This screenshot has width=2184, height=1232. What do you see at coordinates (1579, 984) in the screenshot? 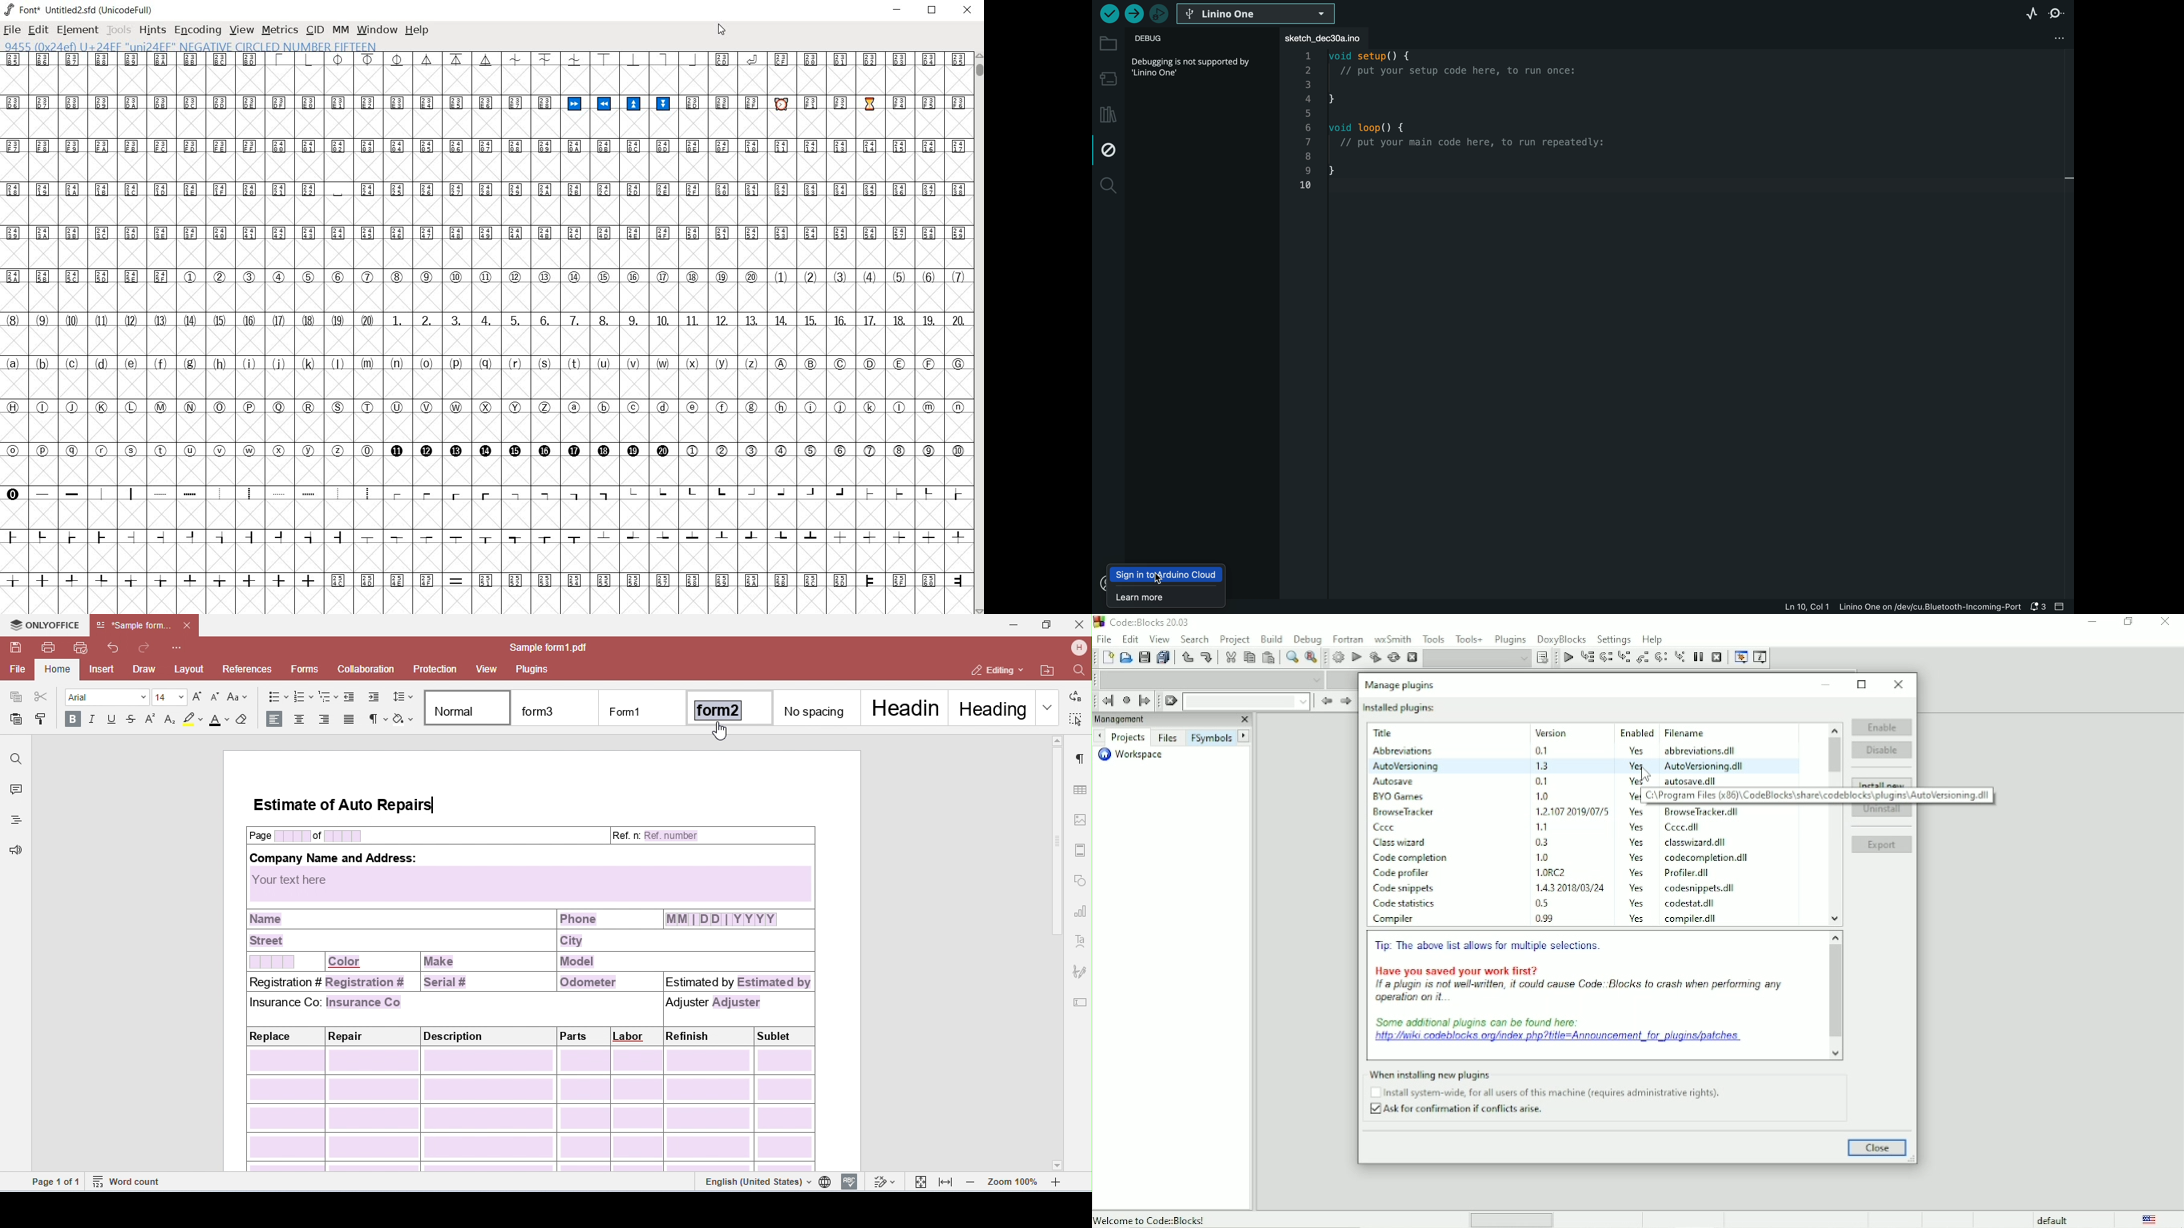
I see `Have you saved your work first? If plugin is not well-written, it could cause Code Blocks Io crash when performing any operation on it.` at bounding box center [1579, 984].